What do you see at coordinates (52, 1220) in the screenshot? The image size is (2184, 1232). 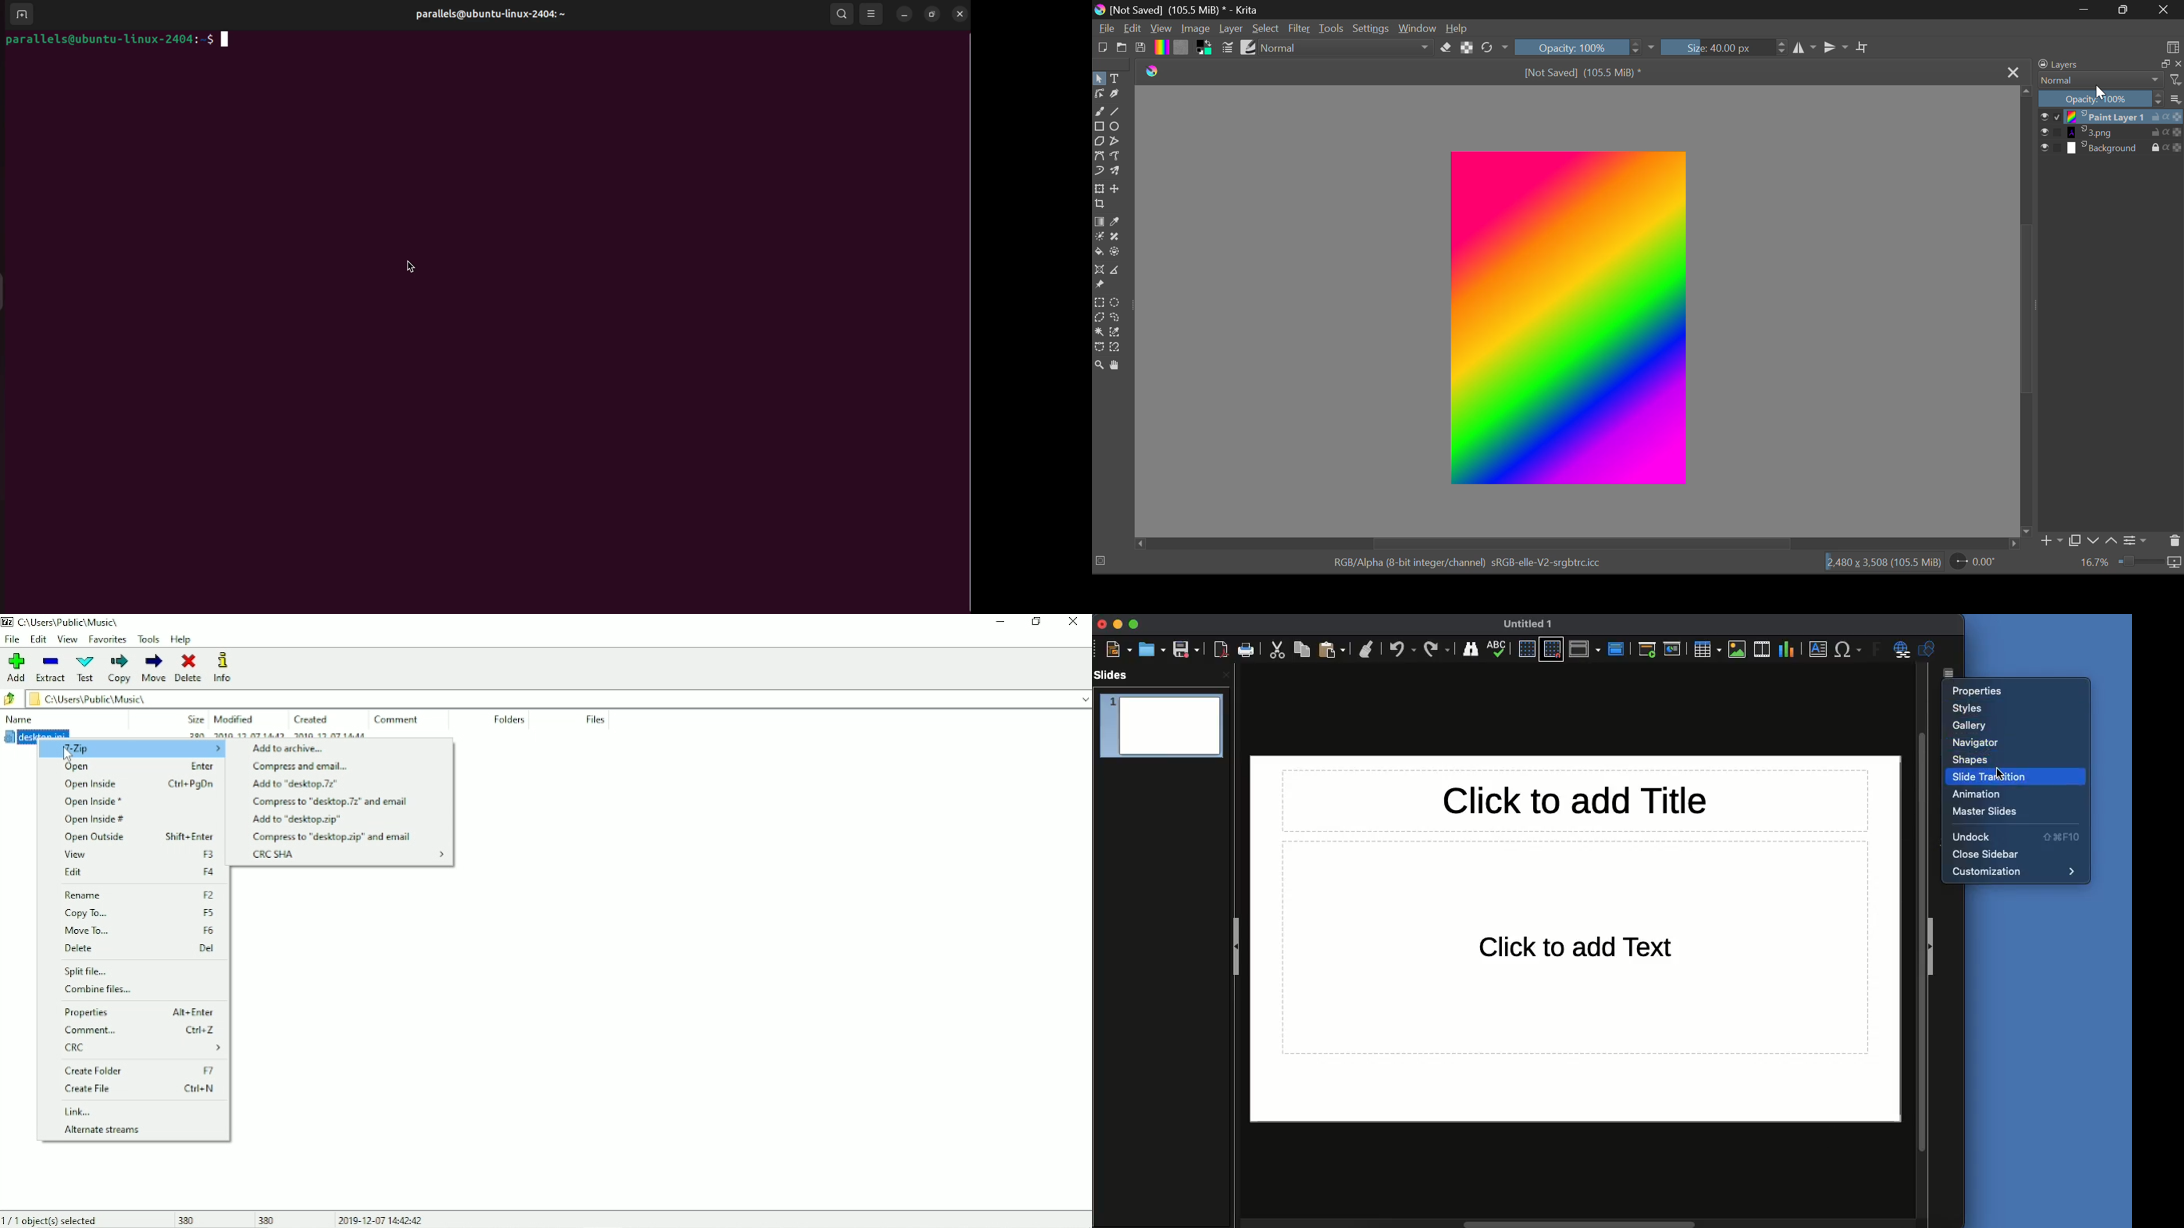 I see `1/1 object(s) selected` at bounding box center [52, 1220].